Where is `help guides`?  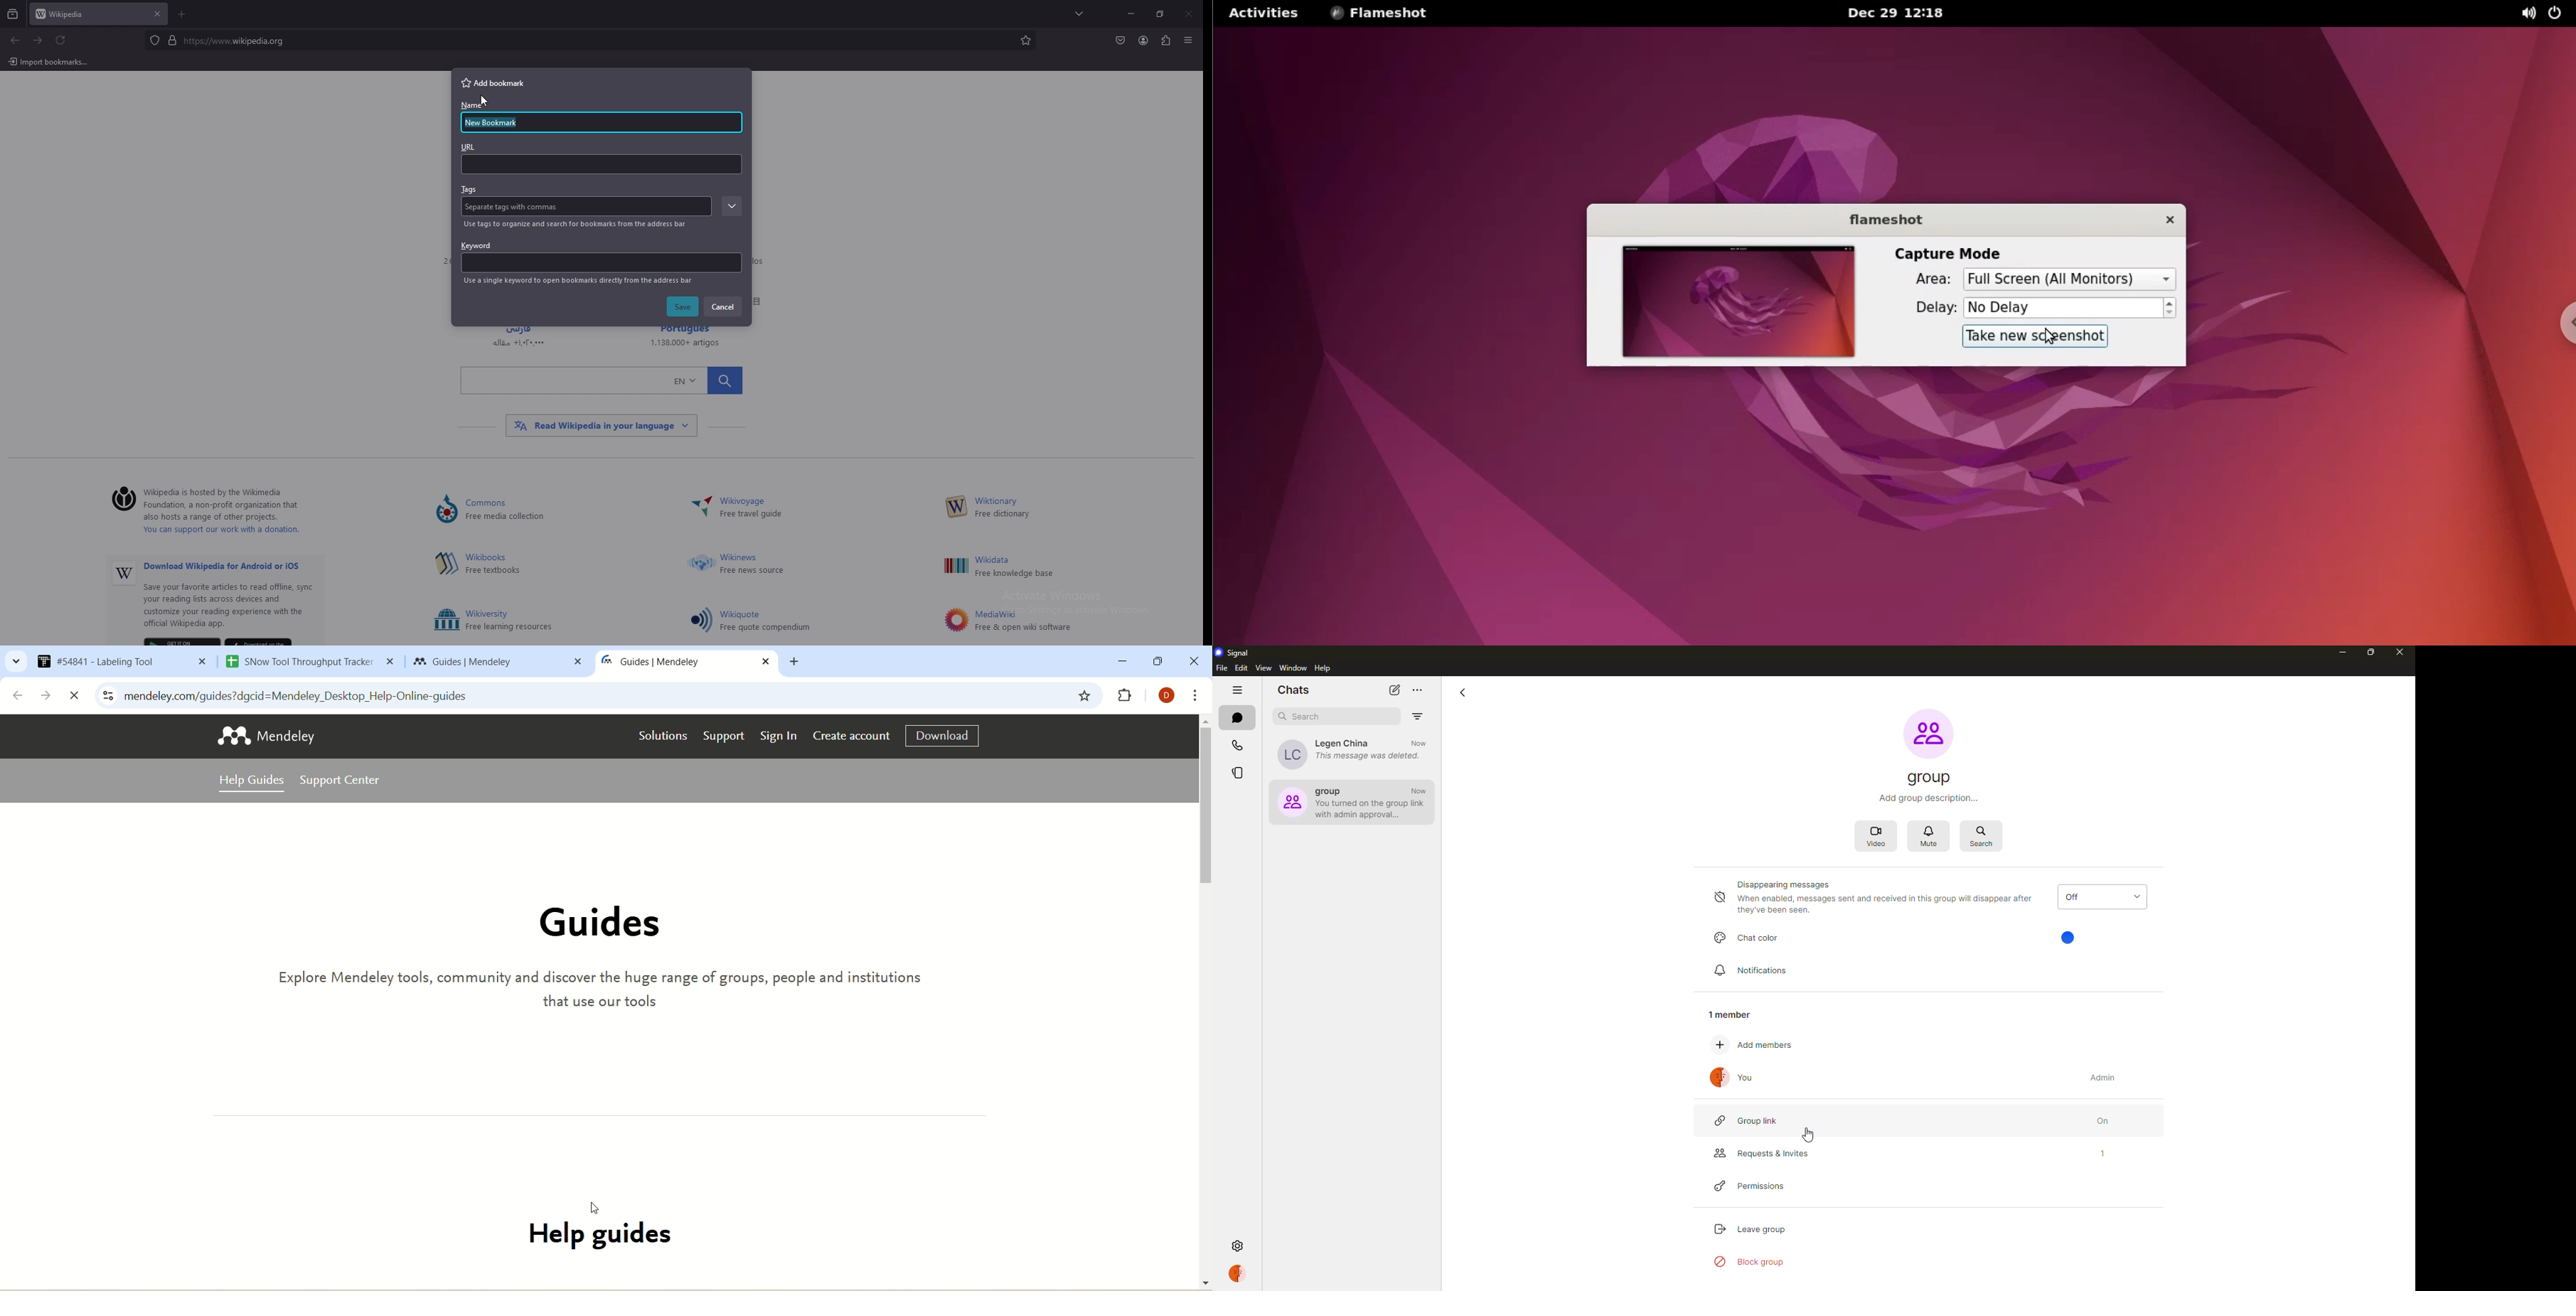 help guides is located at coordinates (596, 1241).